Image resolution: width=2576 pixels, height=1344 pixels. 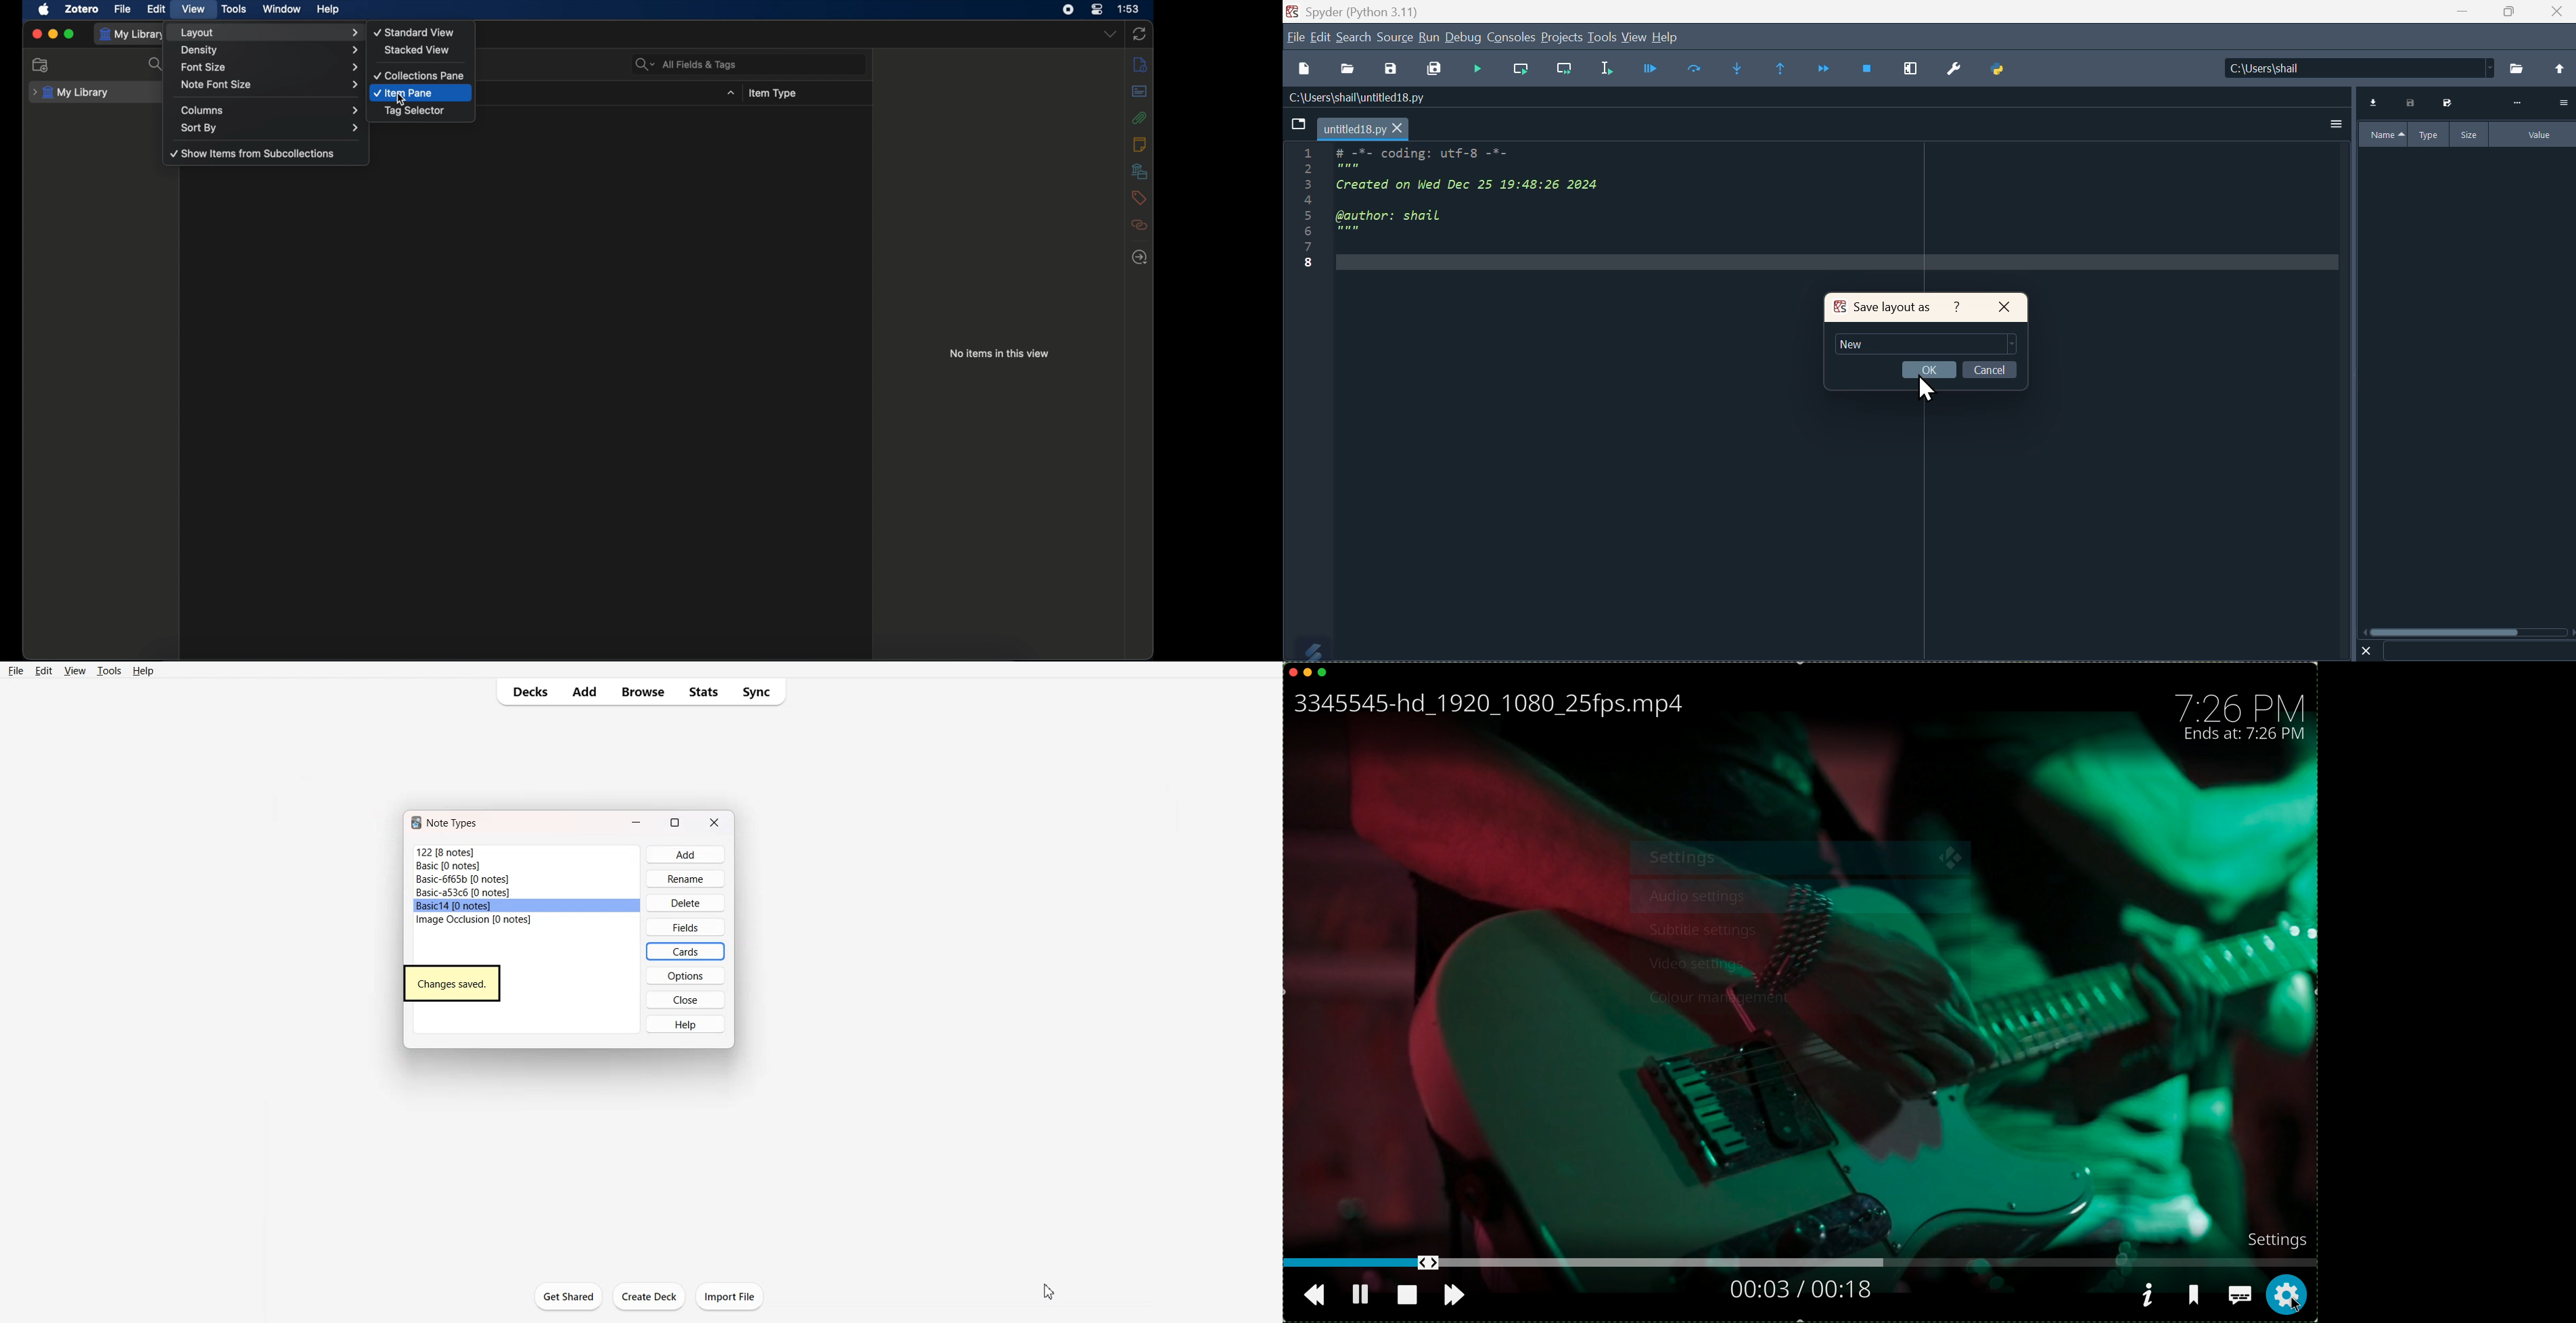 What do you see at coordinates (1804, 1292) in the screenshot?
I see `seconds` at bounding box center [1804, 1292].